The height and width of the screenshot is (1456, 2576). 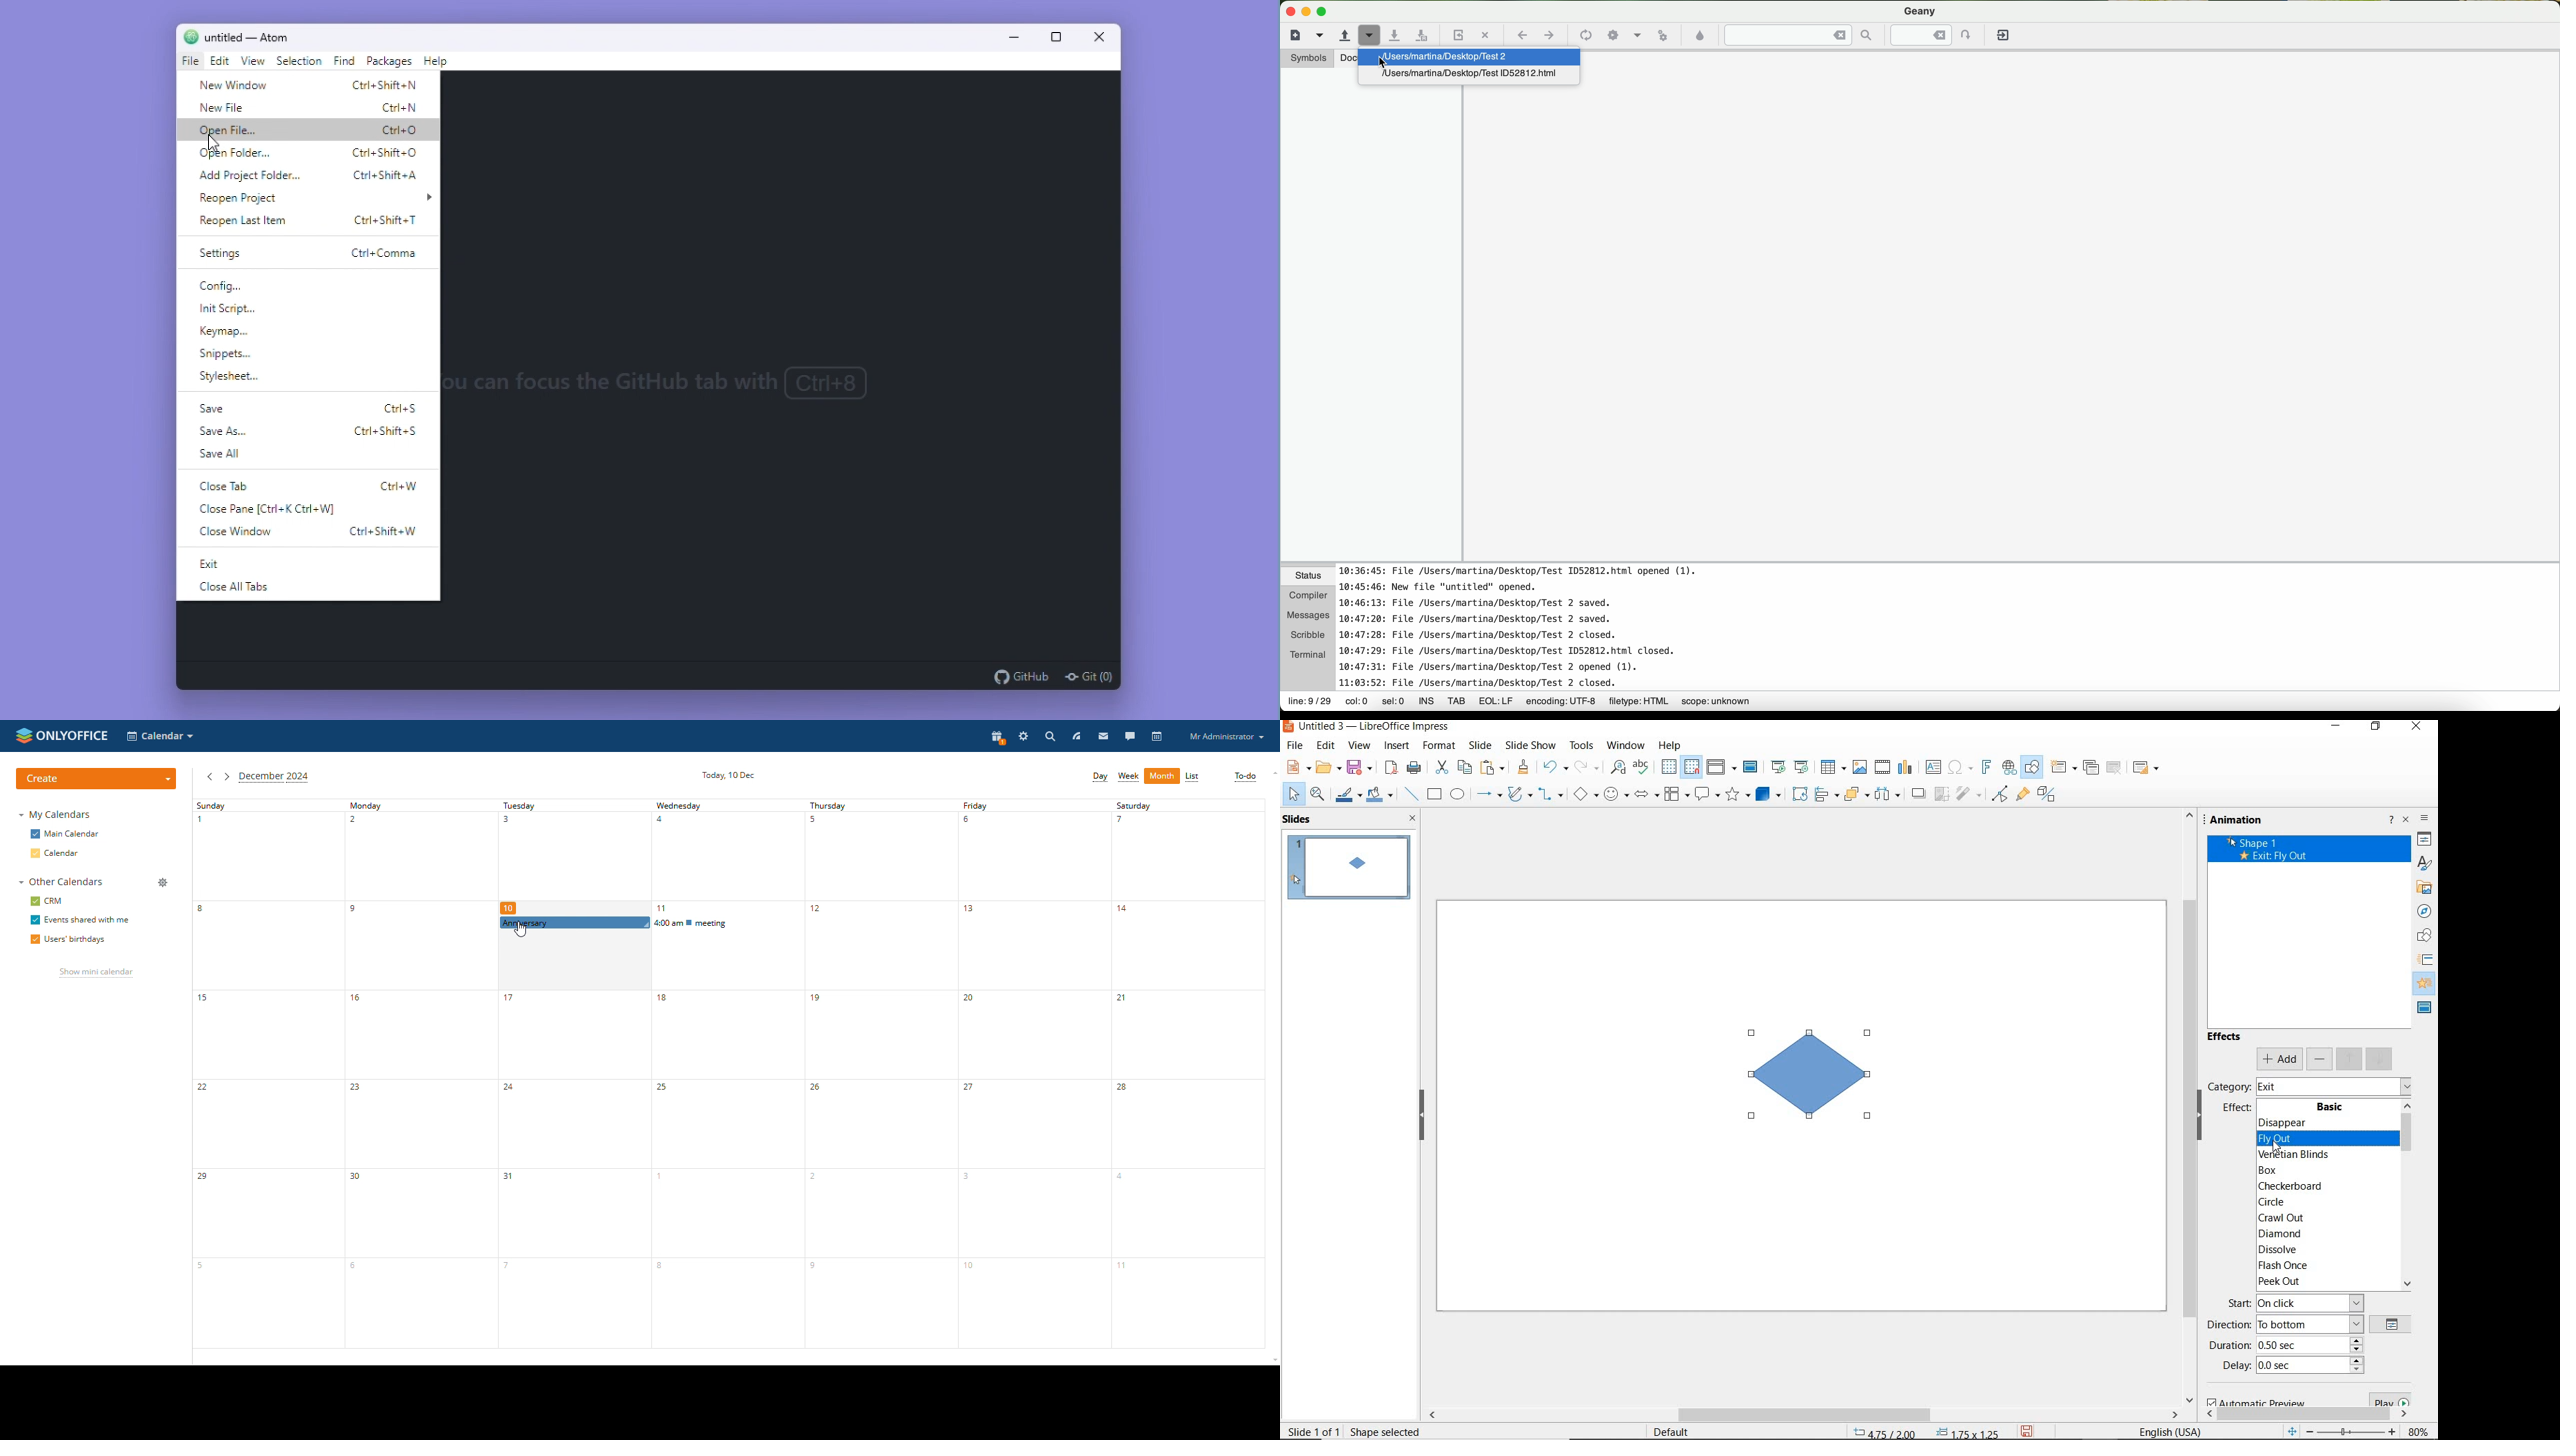 I want to click on print, so click(x=1412, y=768).